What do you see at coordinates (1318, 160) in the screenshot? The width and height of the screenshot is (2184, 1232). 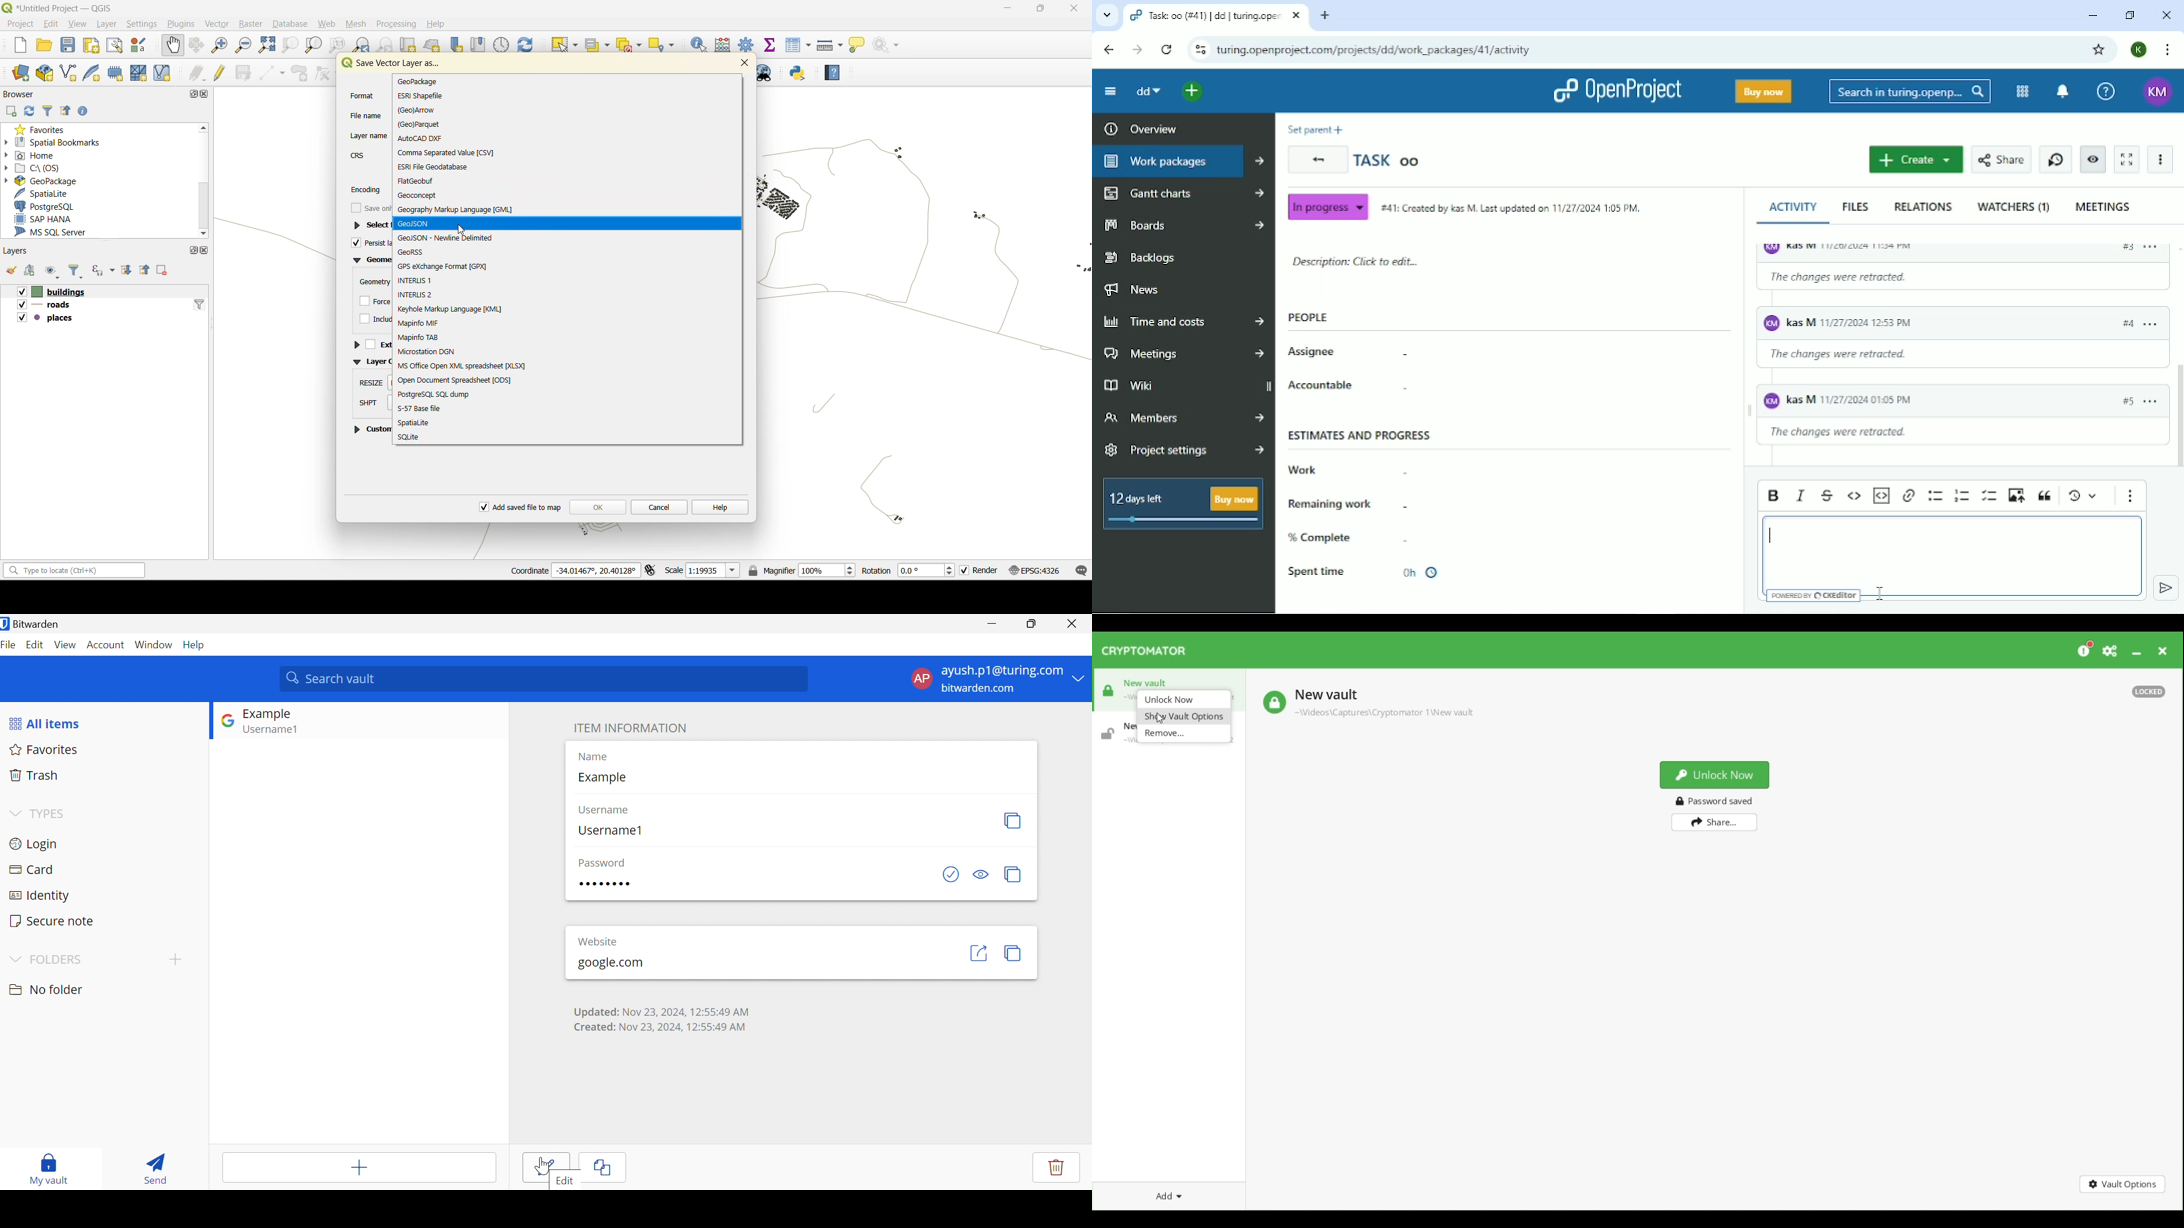 I see `Back` at bounding box center [1318, 160].